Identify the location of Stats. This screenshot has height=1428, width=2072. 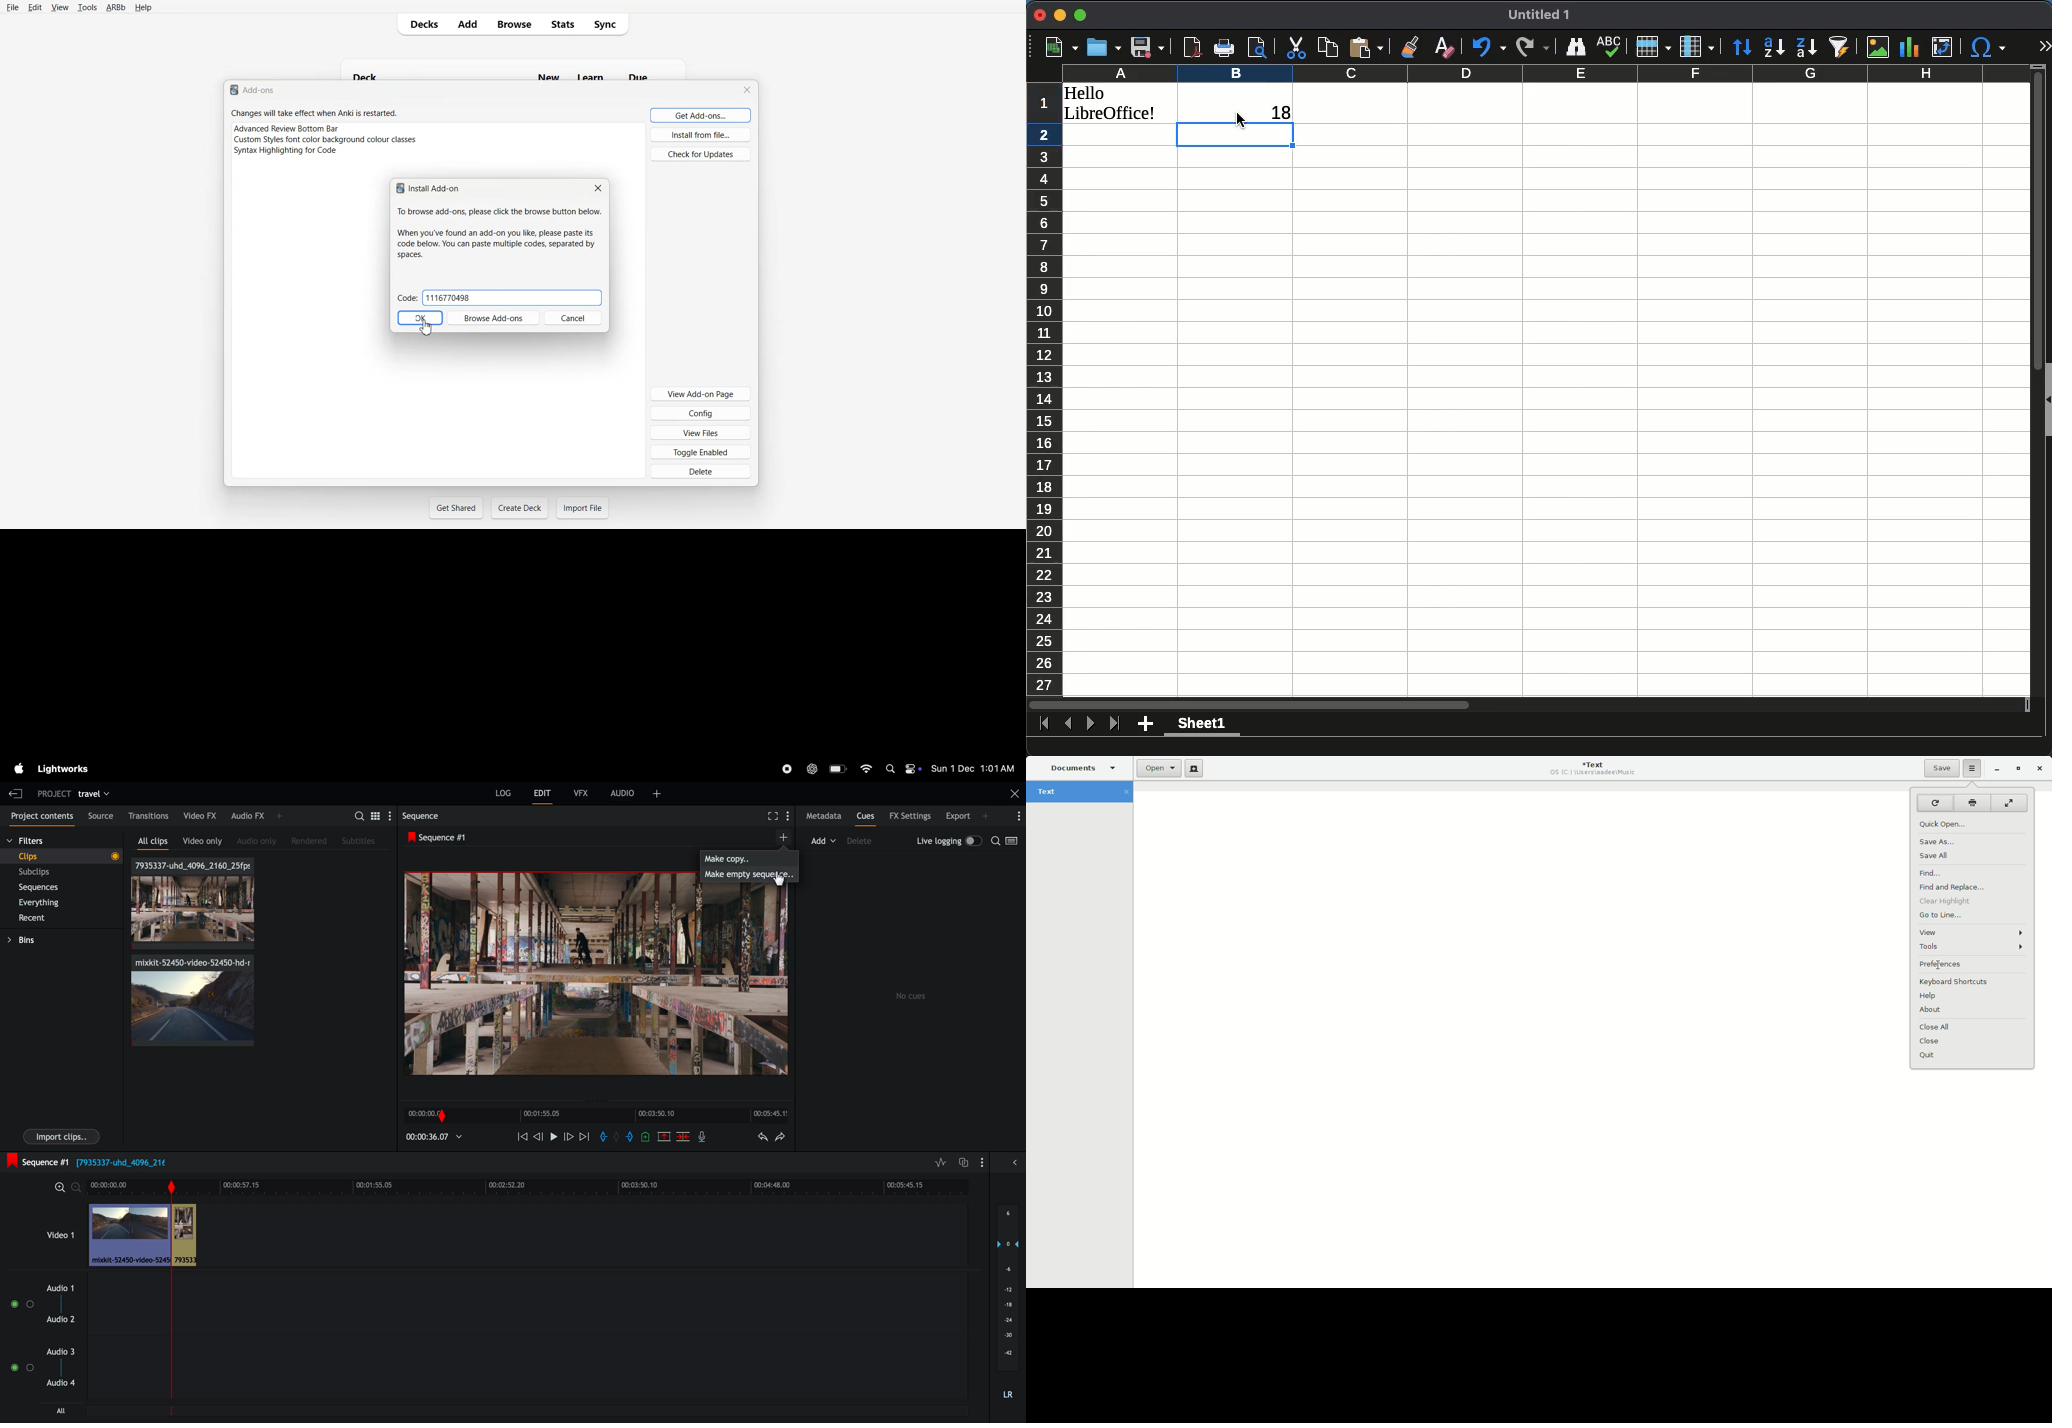
(562, 24).